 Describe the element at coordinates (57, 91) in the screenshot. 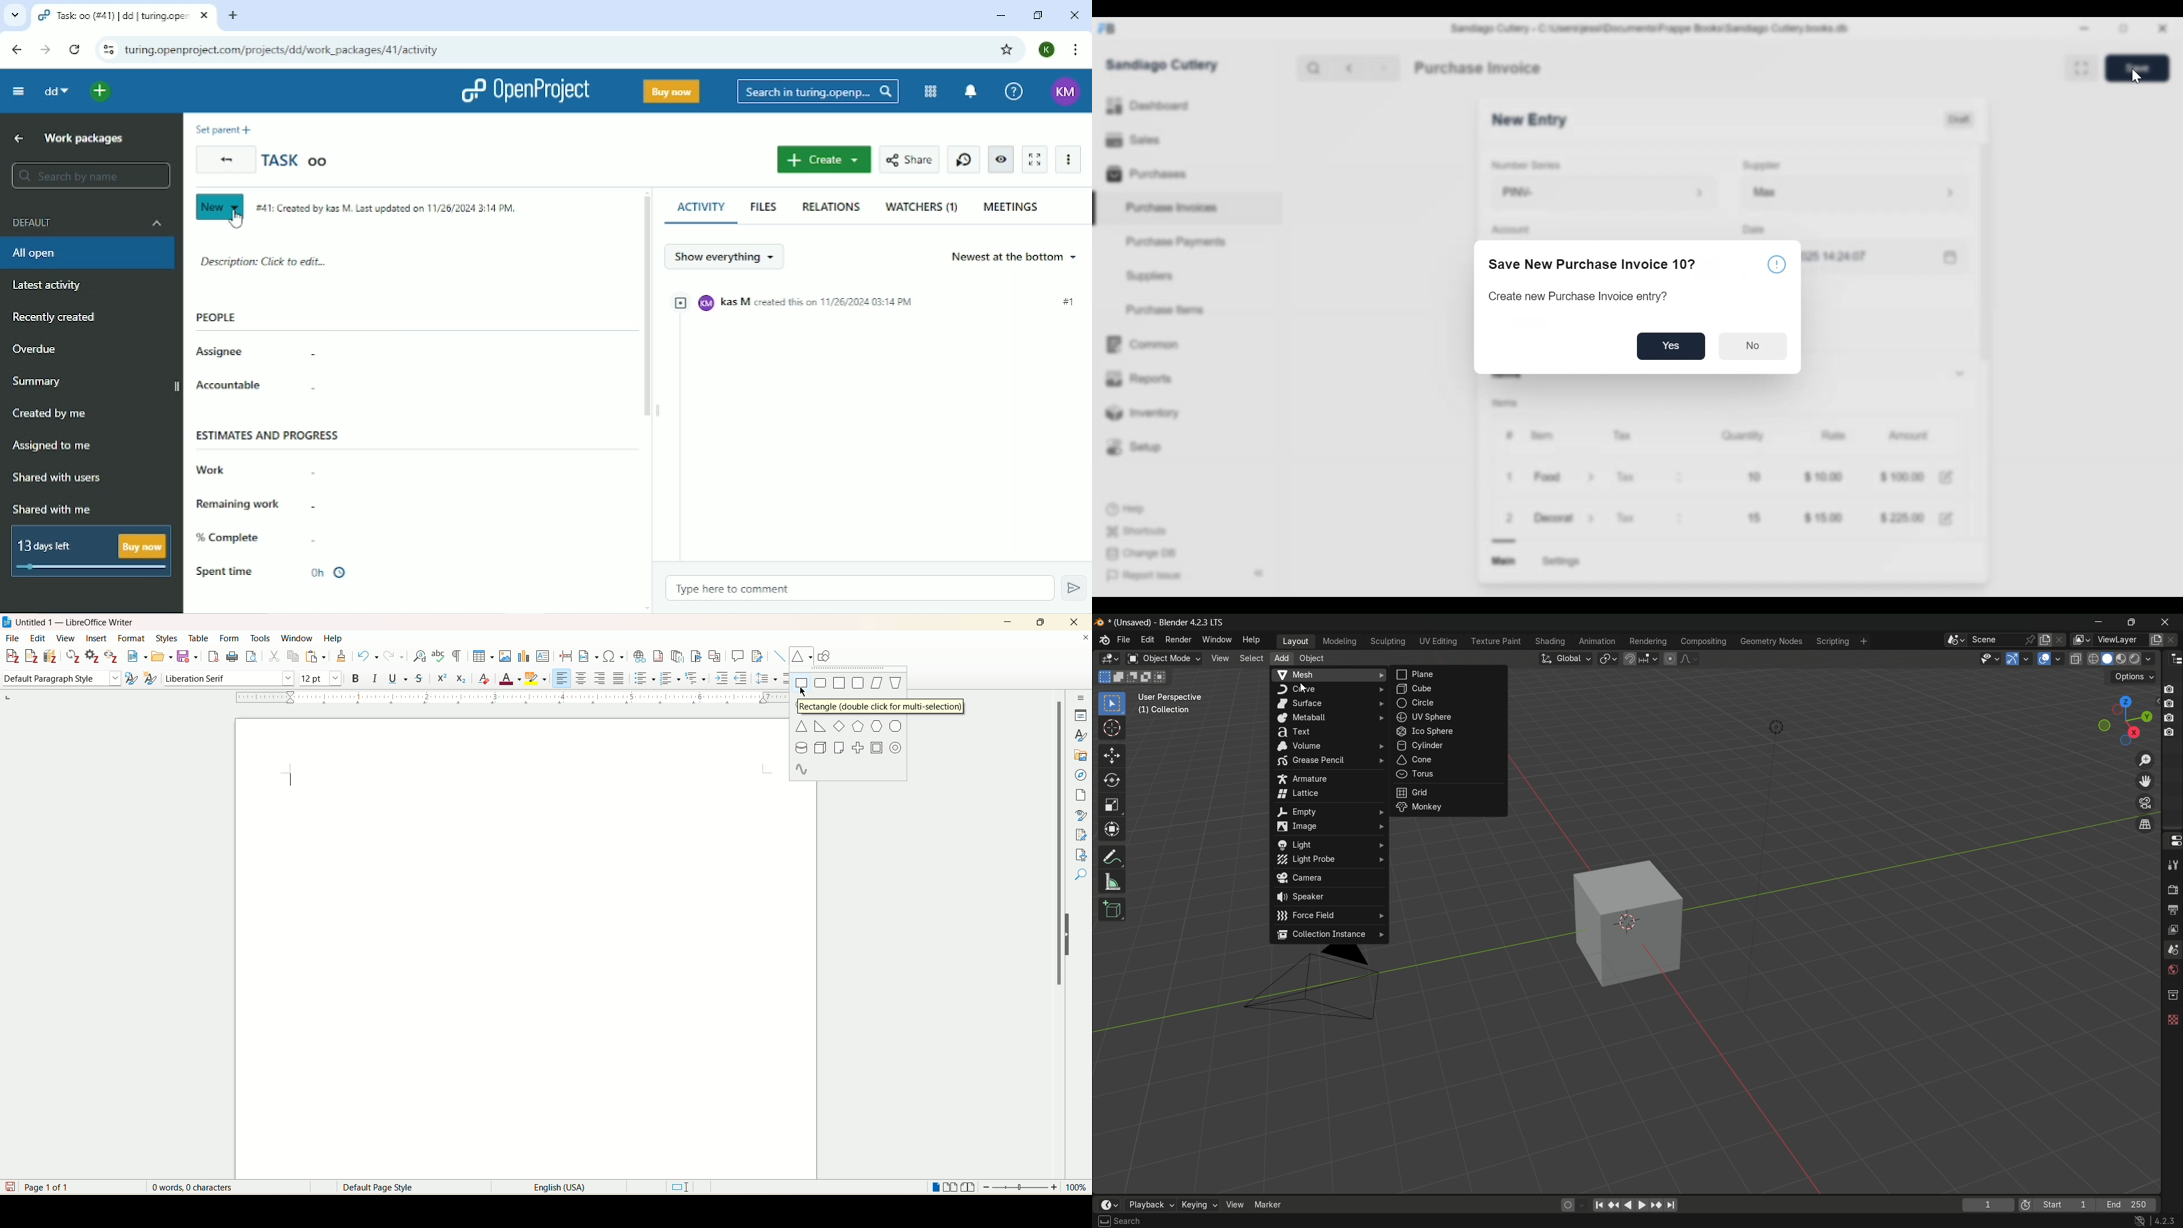

I see `dd` at that location.